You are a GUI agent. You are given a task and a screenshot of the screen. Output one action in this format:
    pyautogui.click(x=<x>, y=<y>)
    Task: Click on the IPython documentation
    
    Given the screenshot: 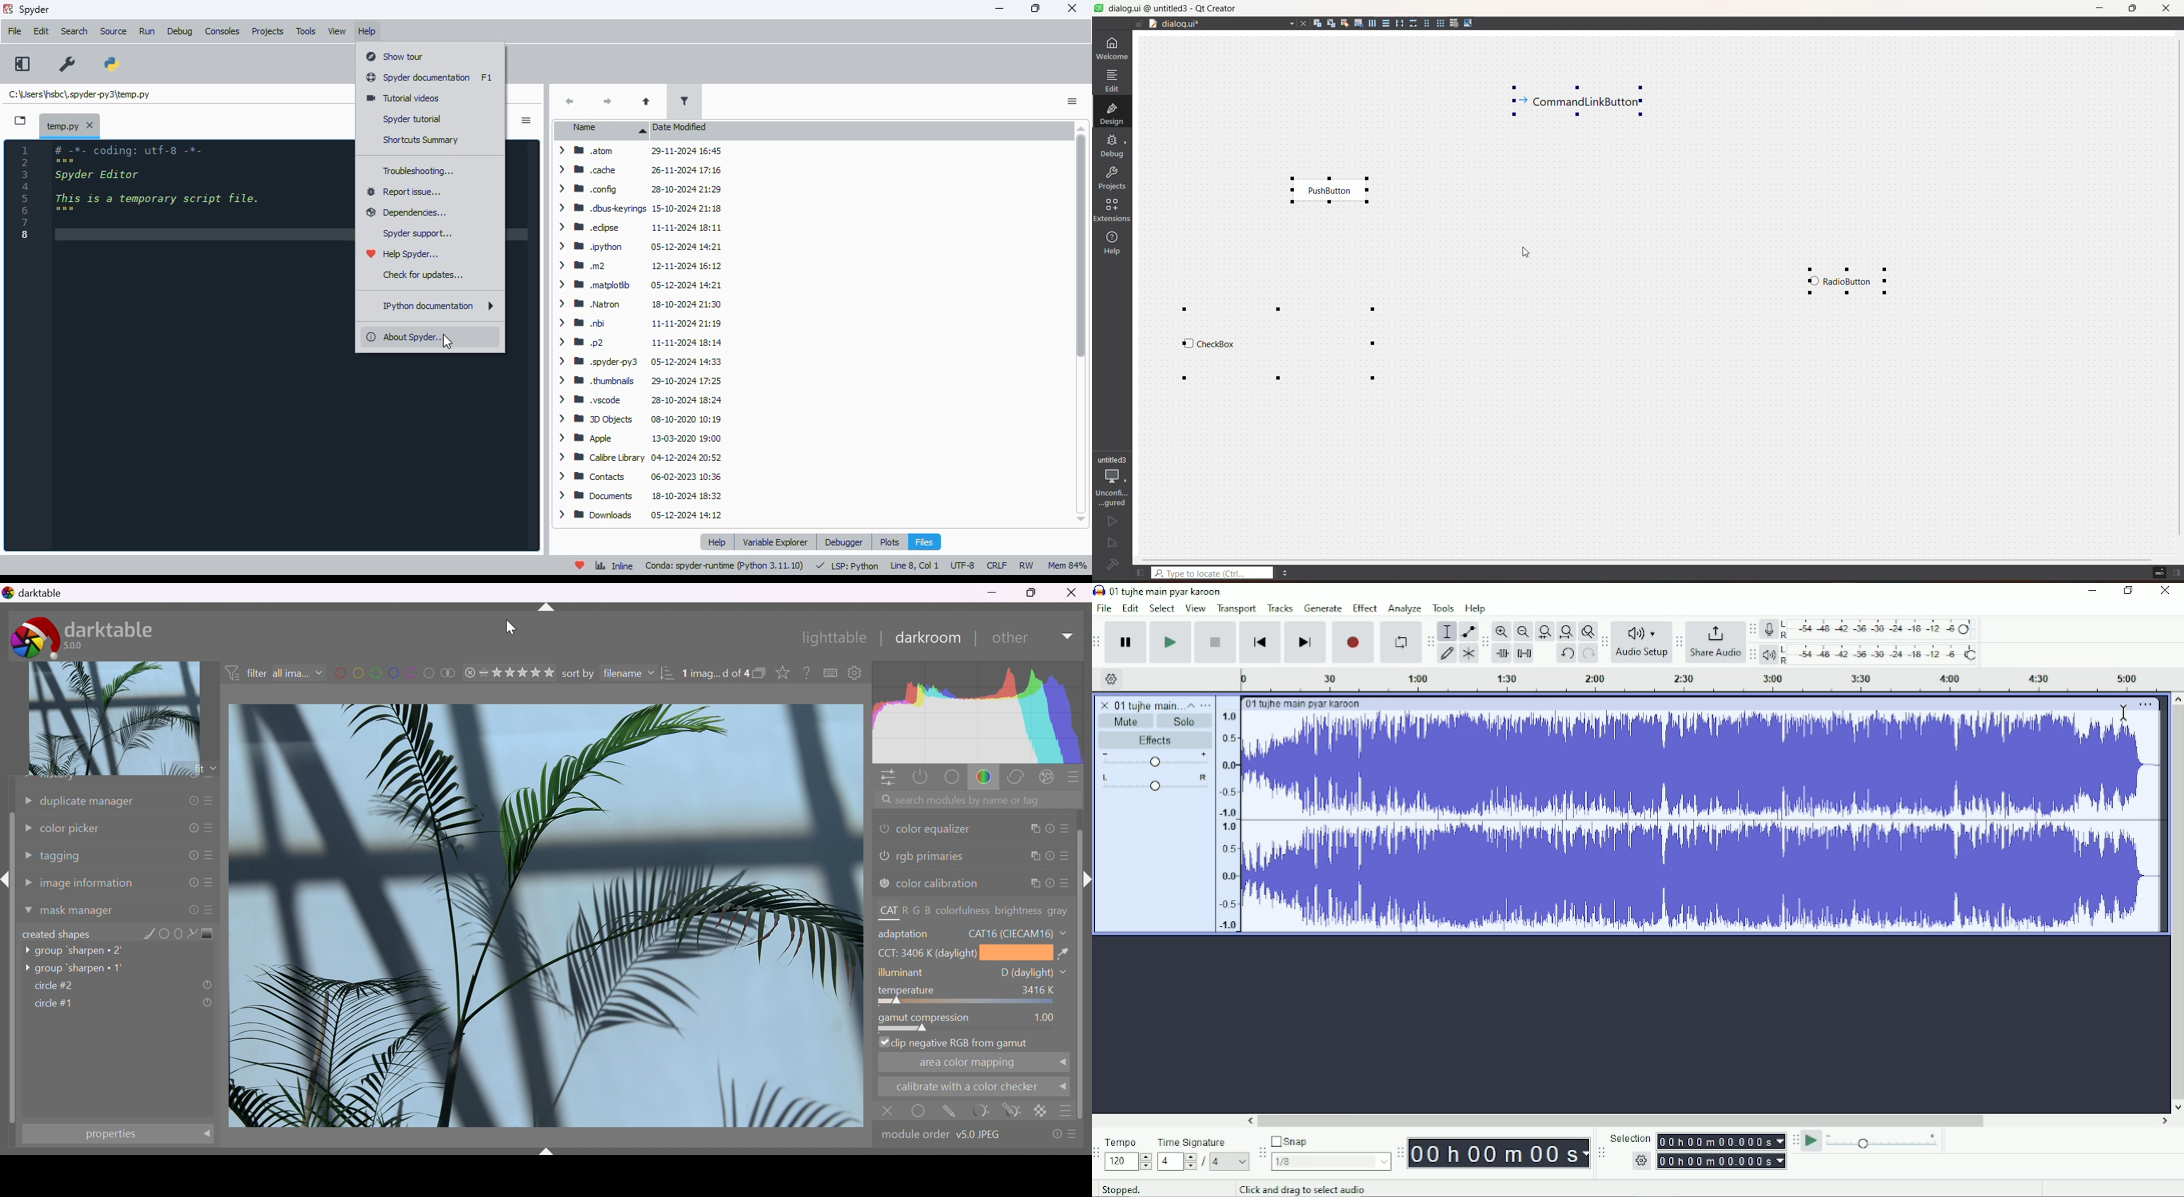 What is the action you would take?
    pyautogui.click(x=436, y=305)
    